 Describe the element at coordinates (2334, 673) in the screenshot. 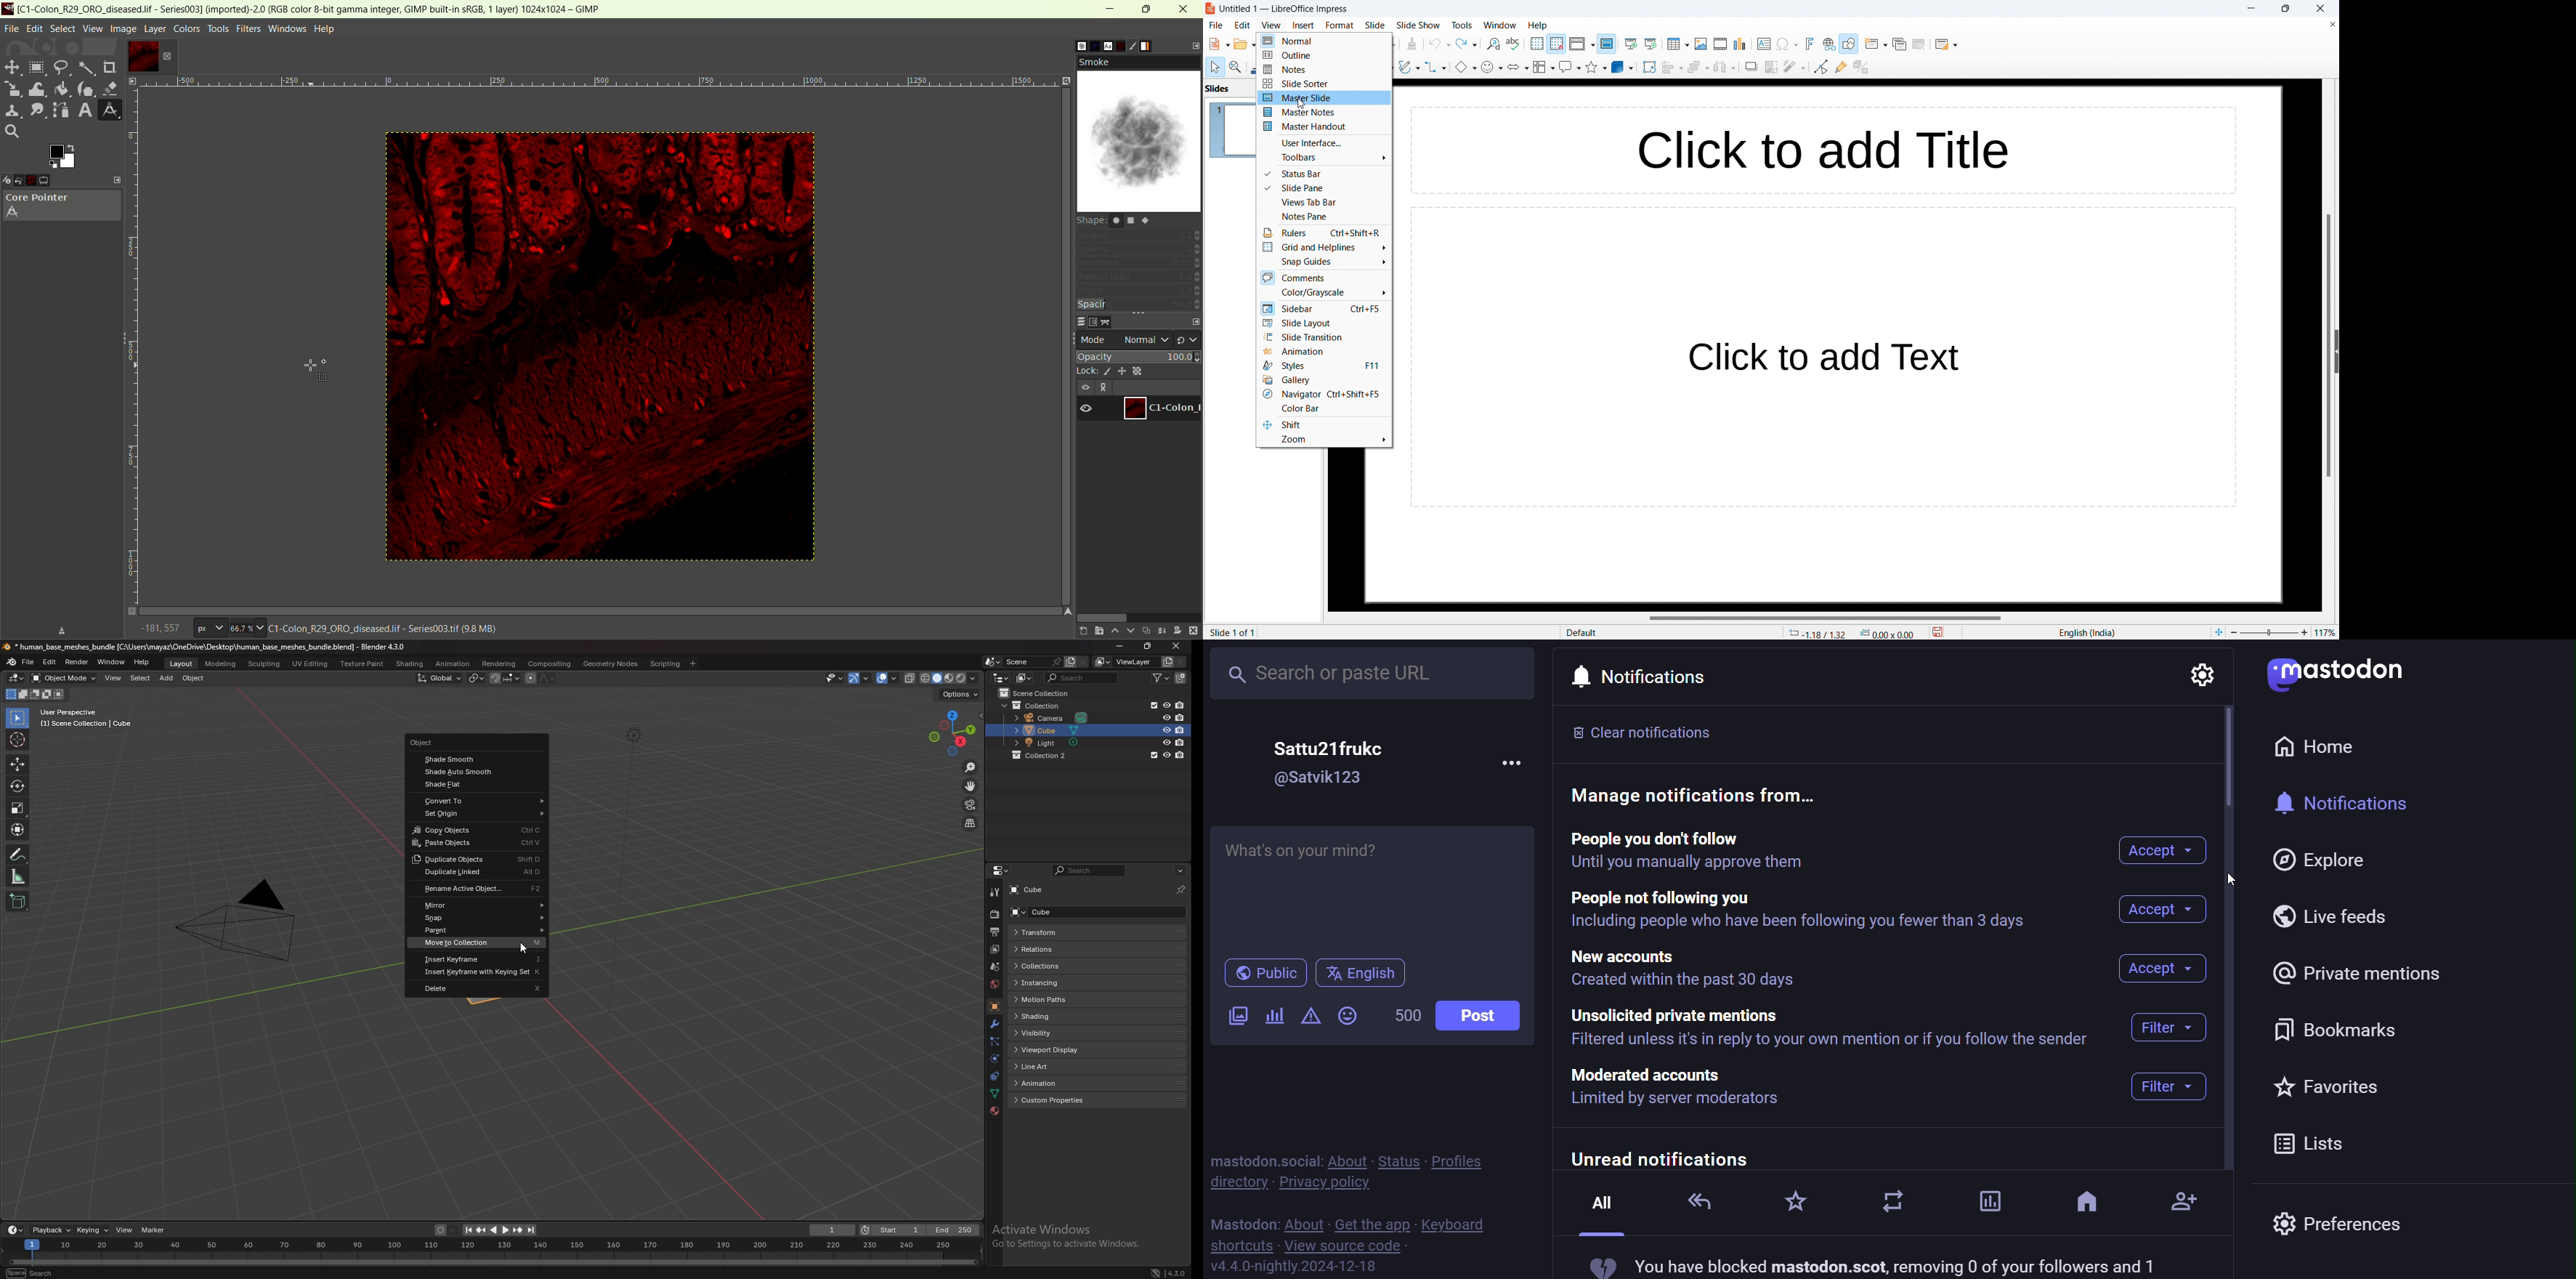

I see `mastodon` at that location.